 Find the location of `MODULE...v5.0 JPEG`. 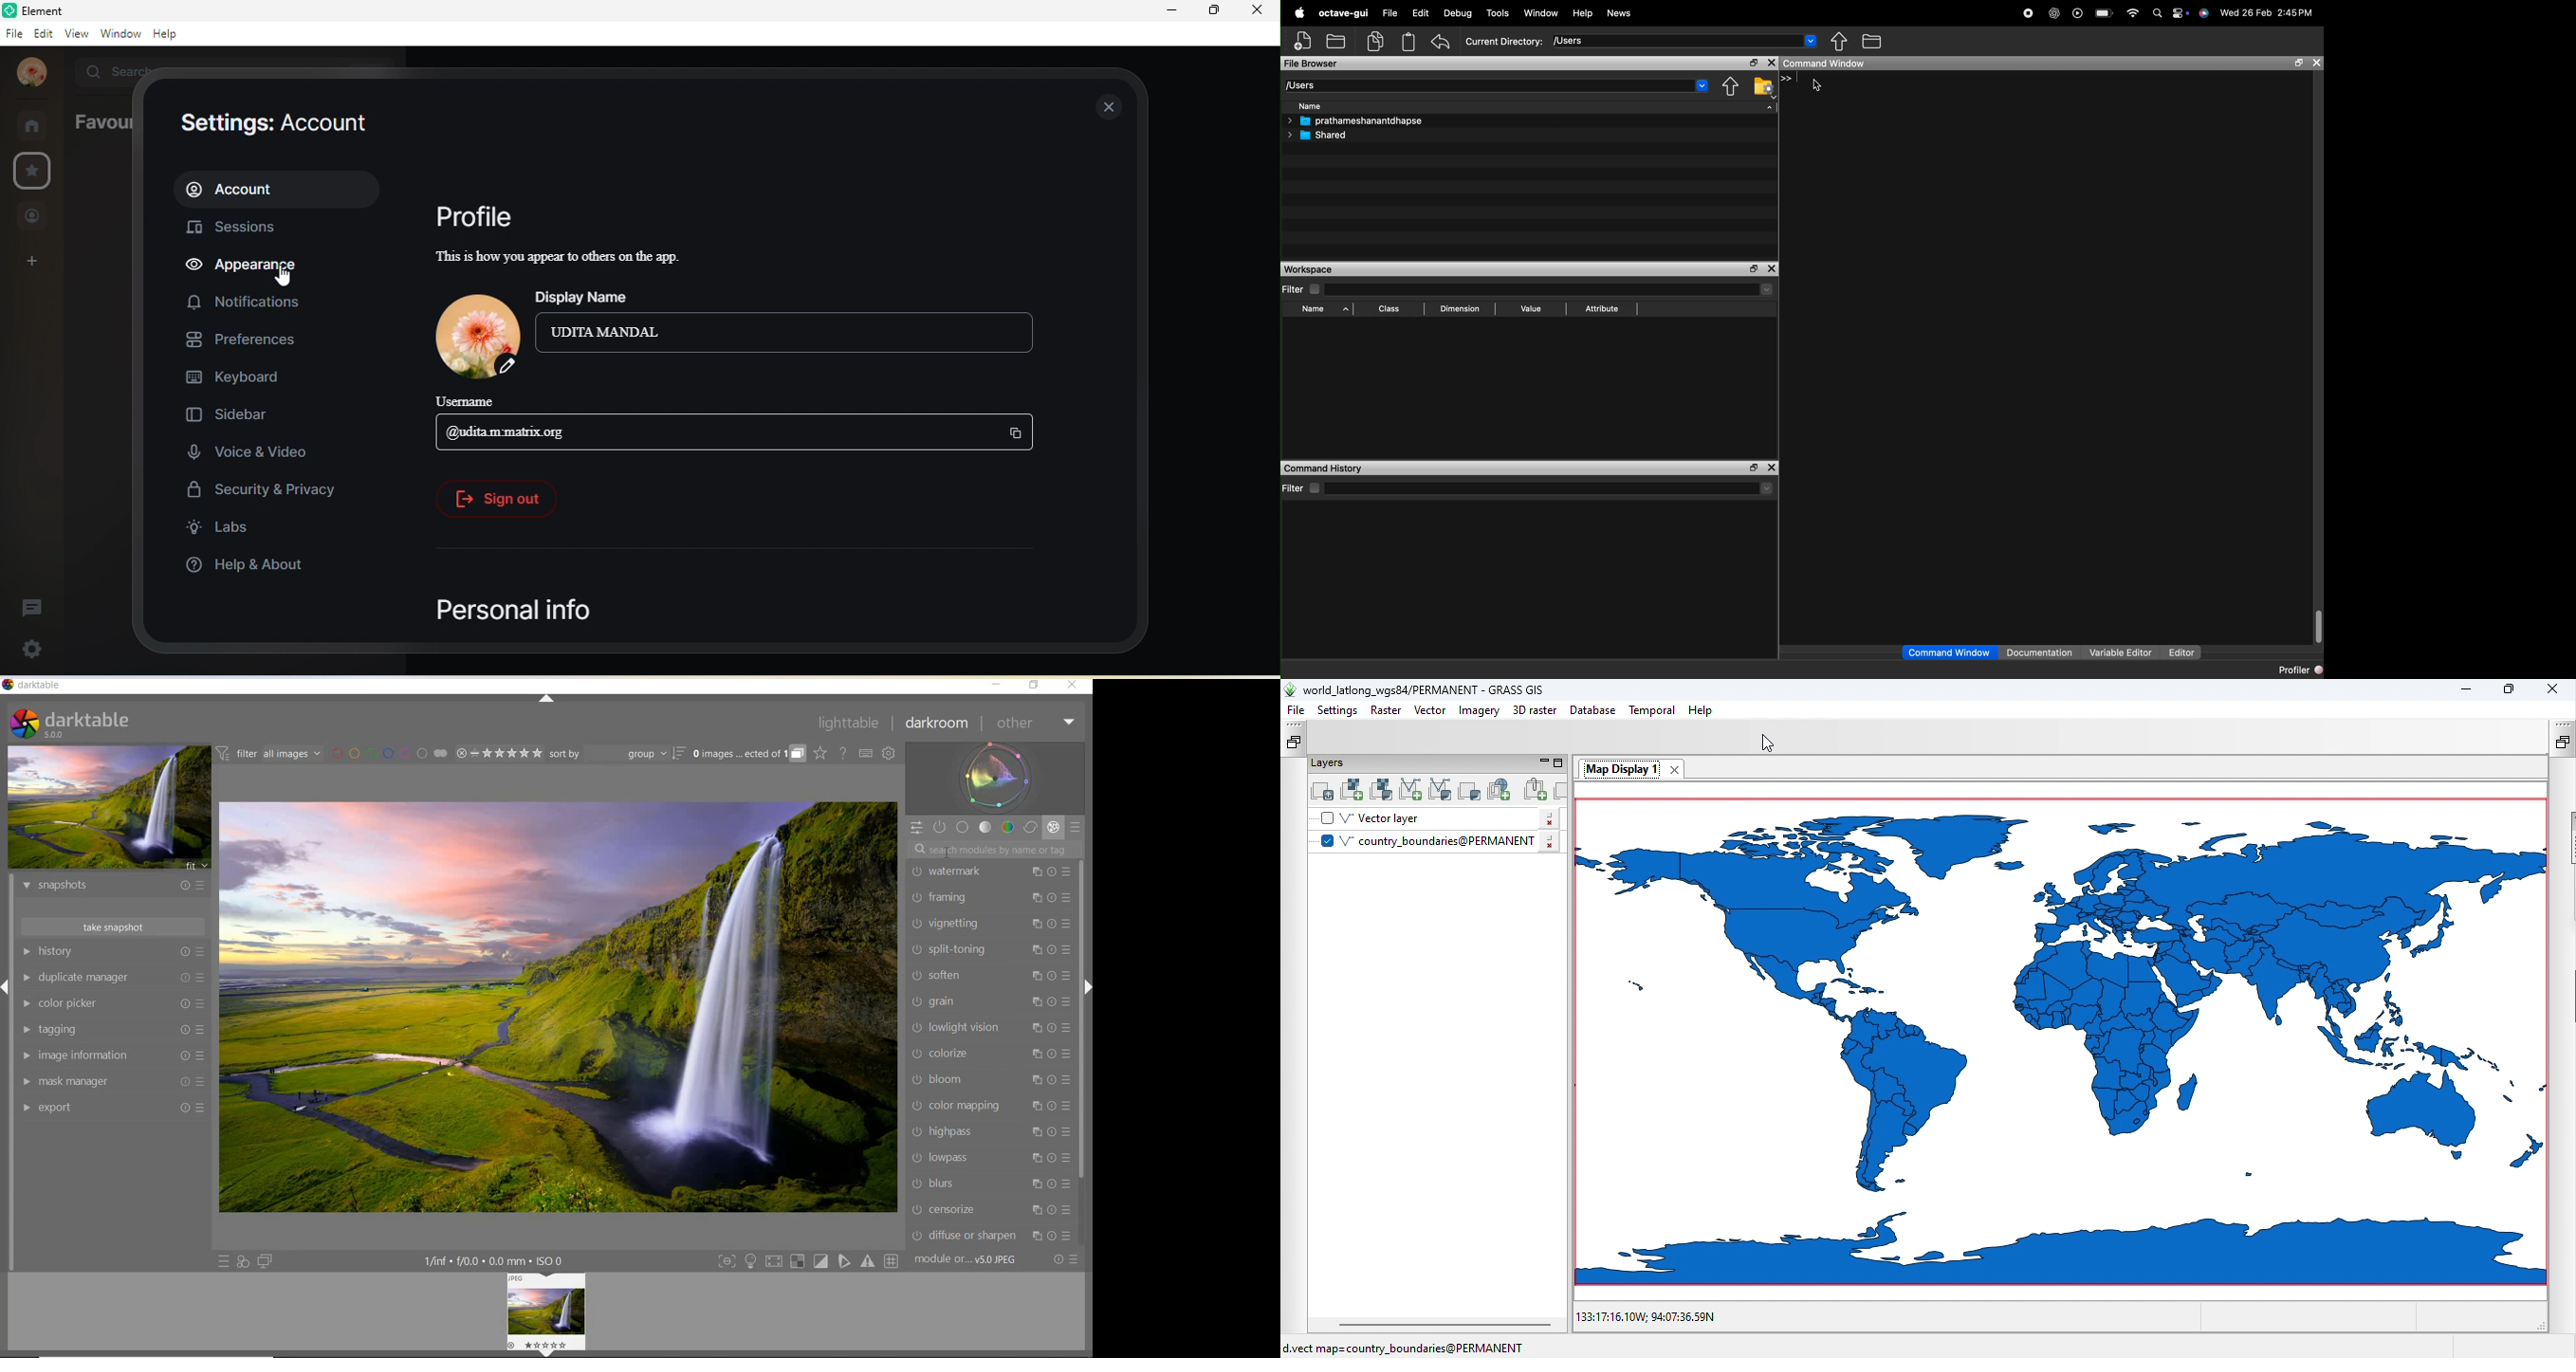

MODULE...v5.0 JPEG is located at coordinates (969, 1260).